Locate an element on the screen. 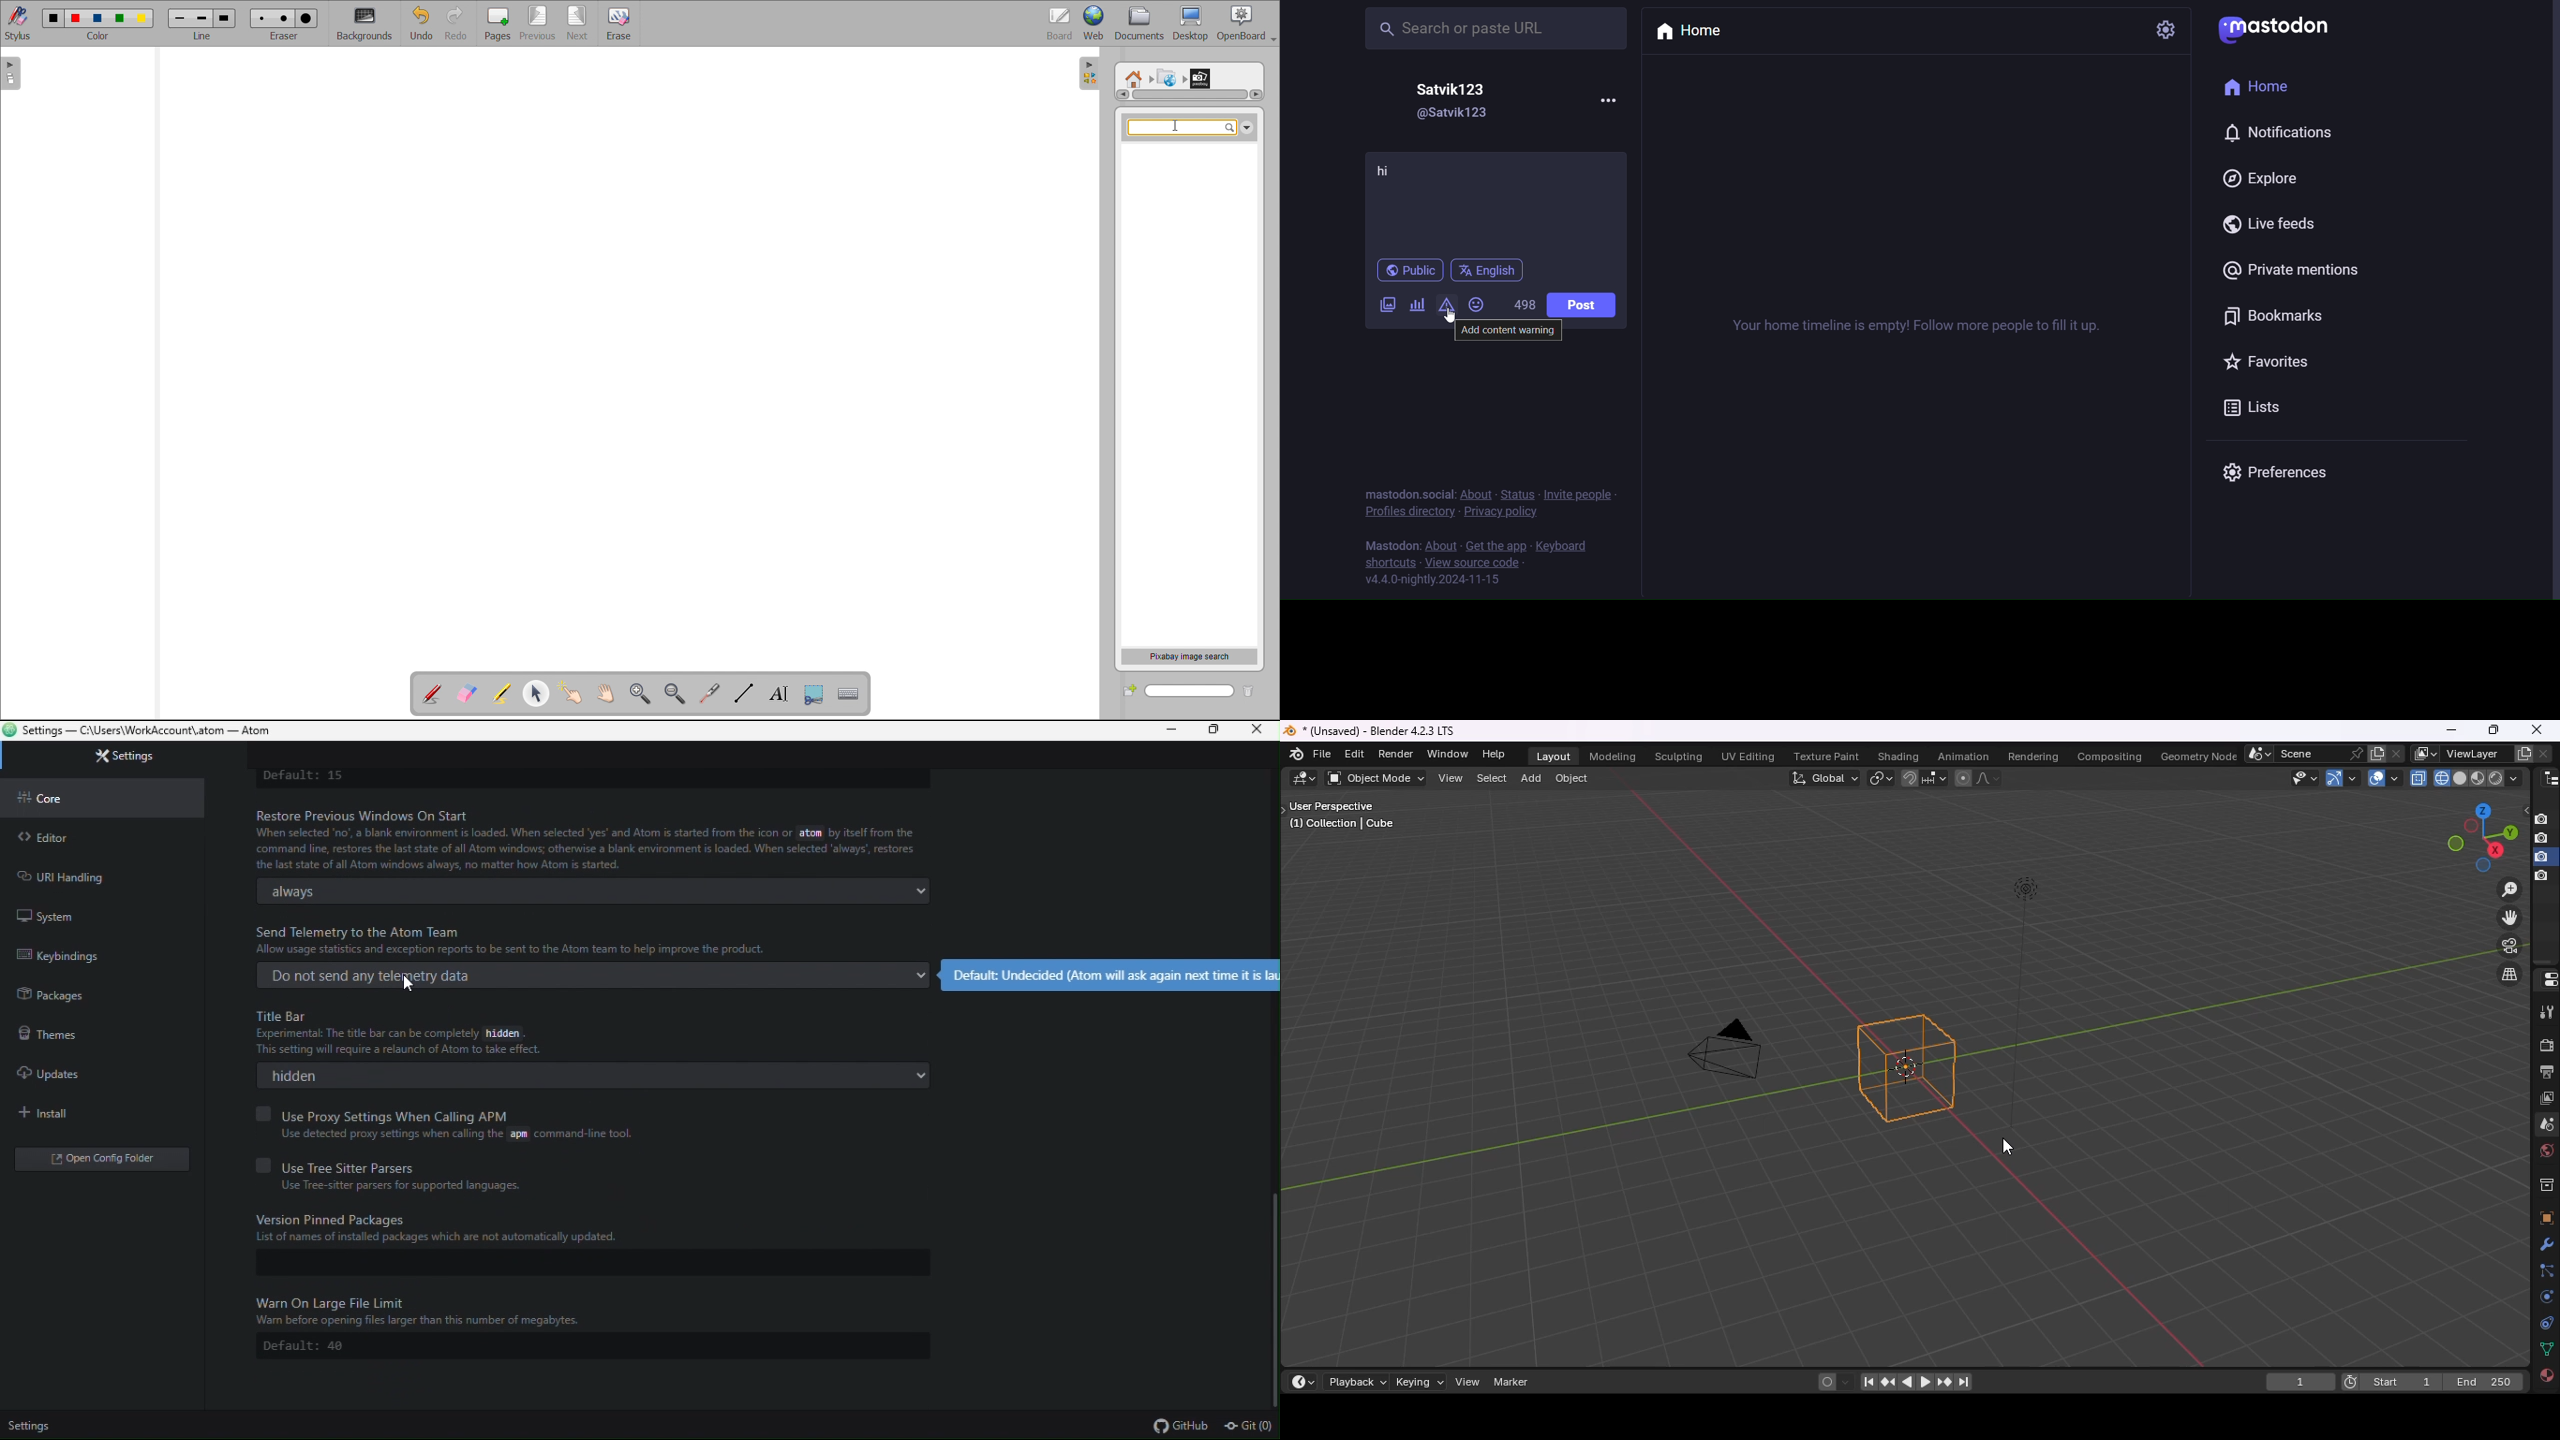 The image size is (2576, 1456). live feed is located at coordinates (2275, 225).